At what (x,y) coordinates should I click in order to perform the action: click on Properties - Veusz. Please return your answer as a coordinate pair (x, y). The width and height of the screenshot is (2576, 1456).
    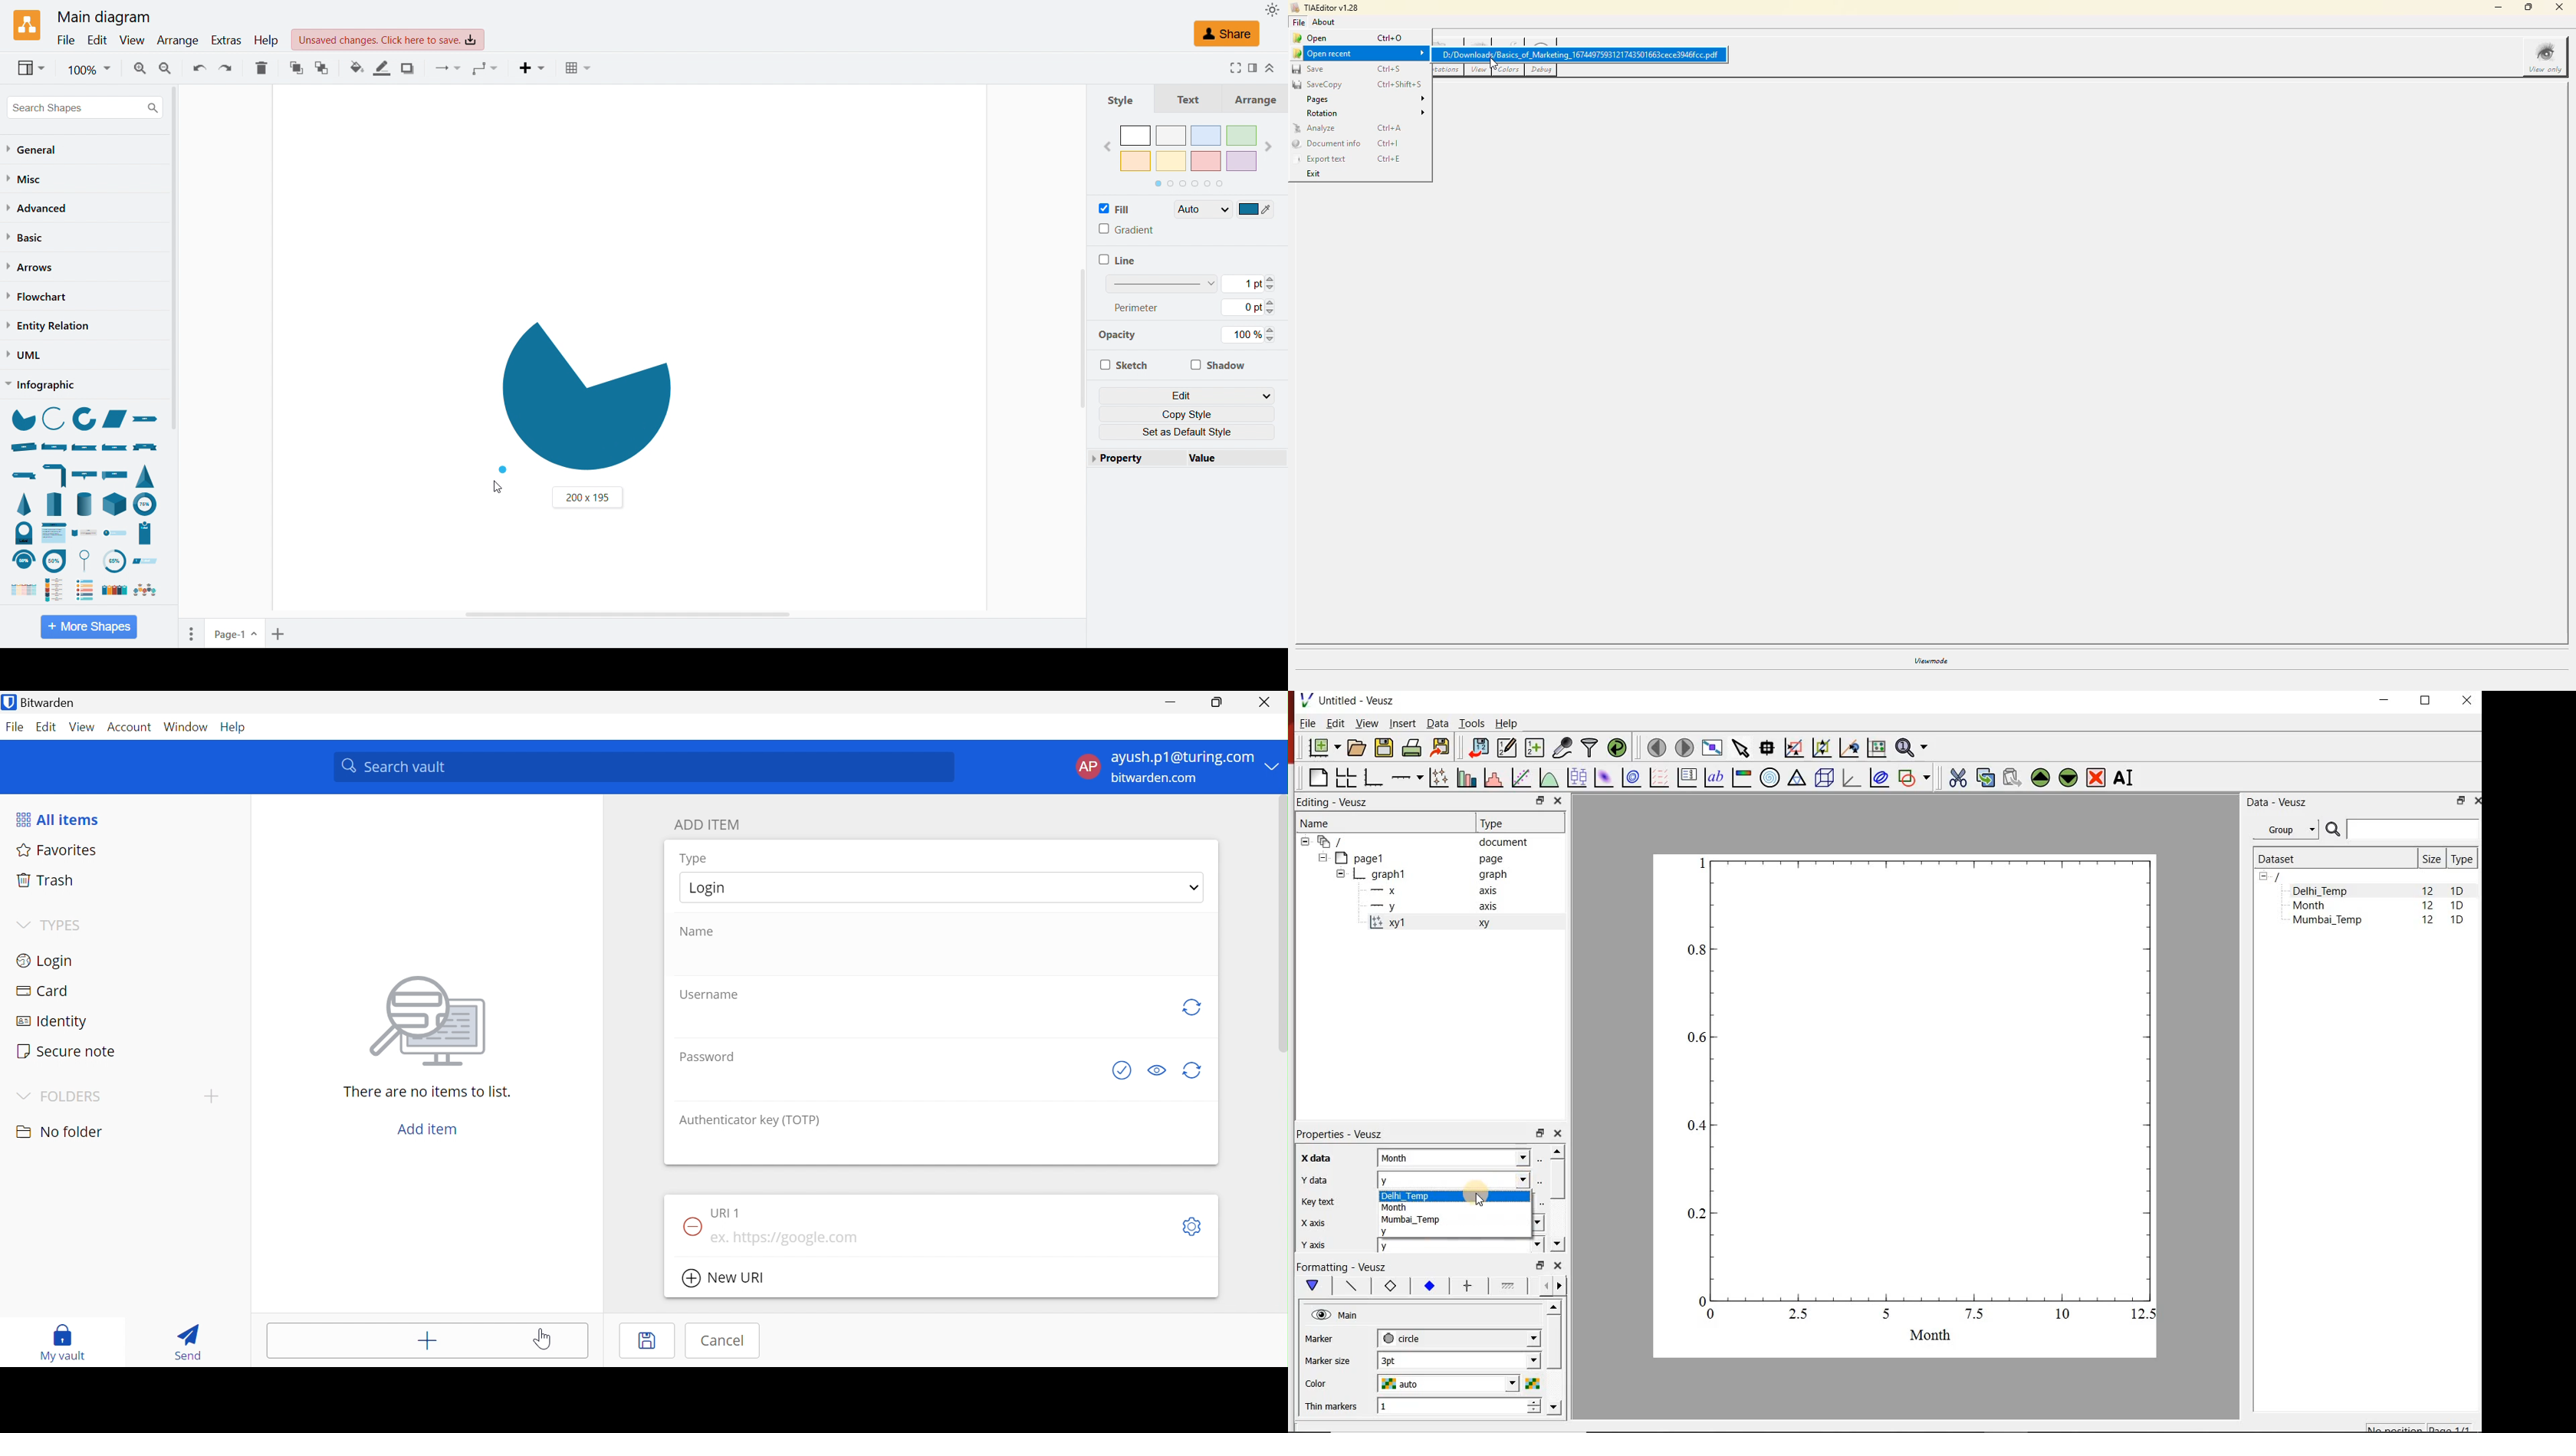
    Looking at the image, I should click on (1337, 1134).